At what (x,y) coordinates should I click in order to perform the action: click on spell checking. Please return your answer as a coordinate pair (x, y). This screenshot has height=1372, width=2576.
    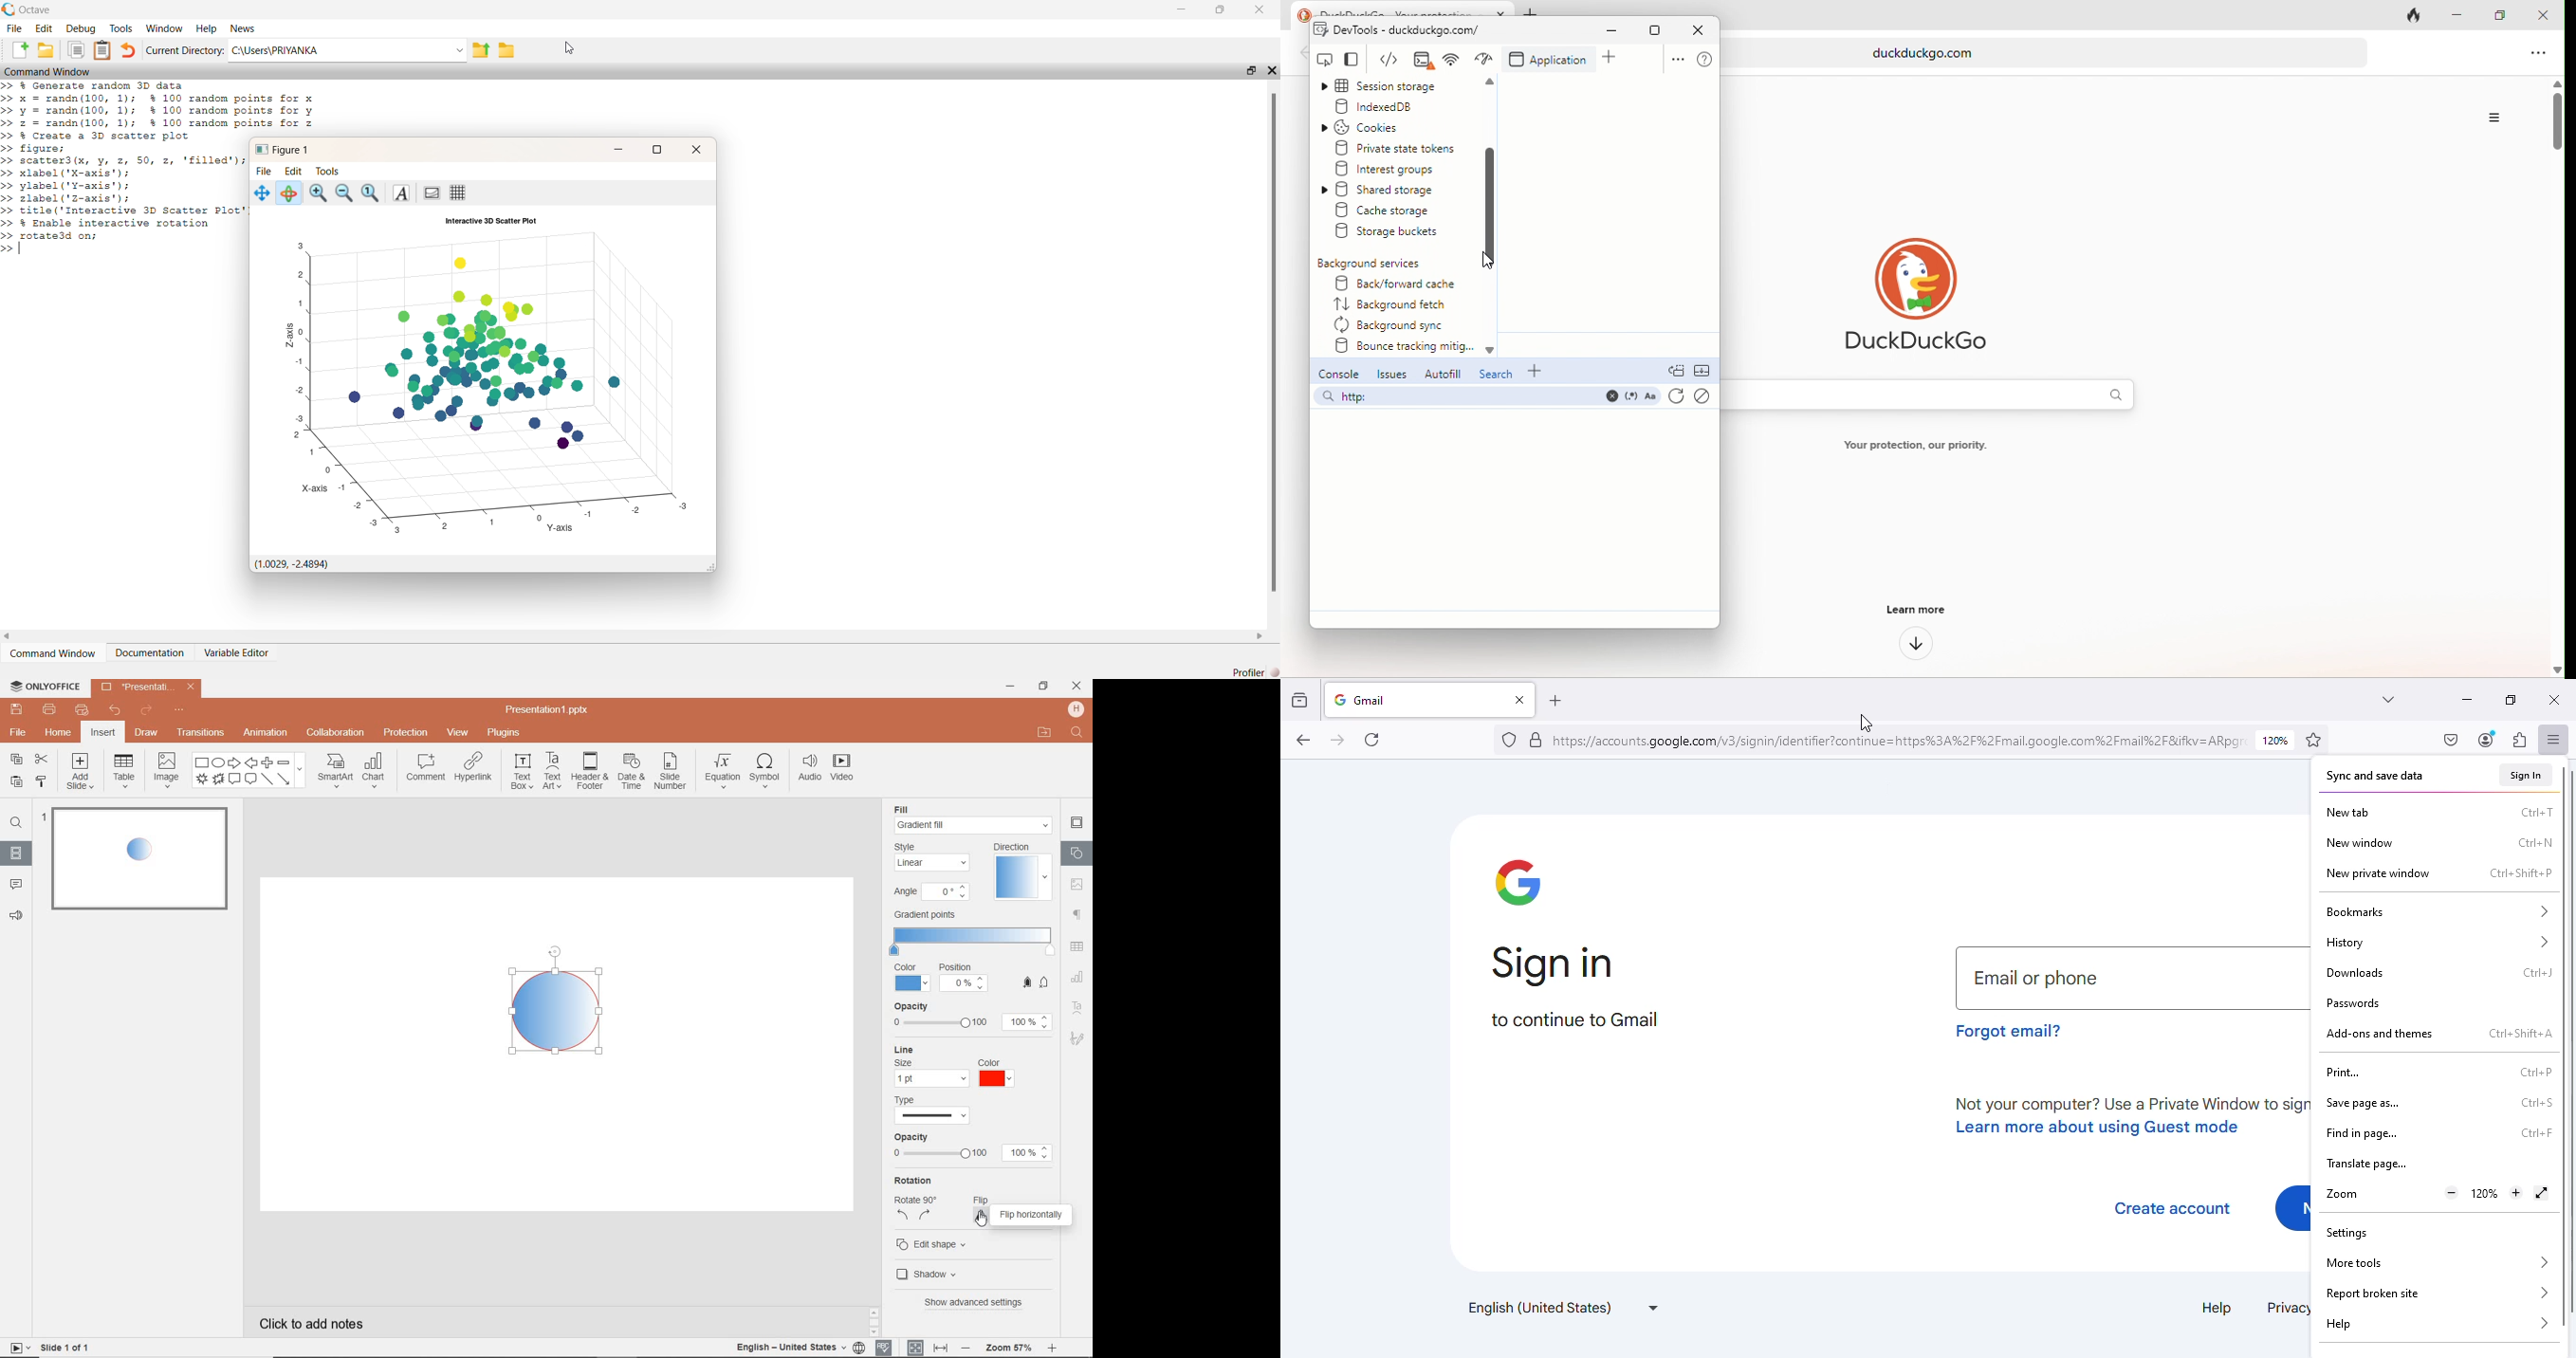
    Looking at the image, I should click on (884, 1346).